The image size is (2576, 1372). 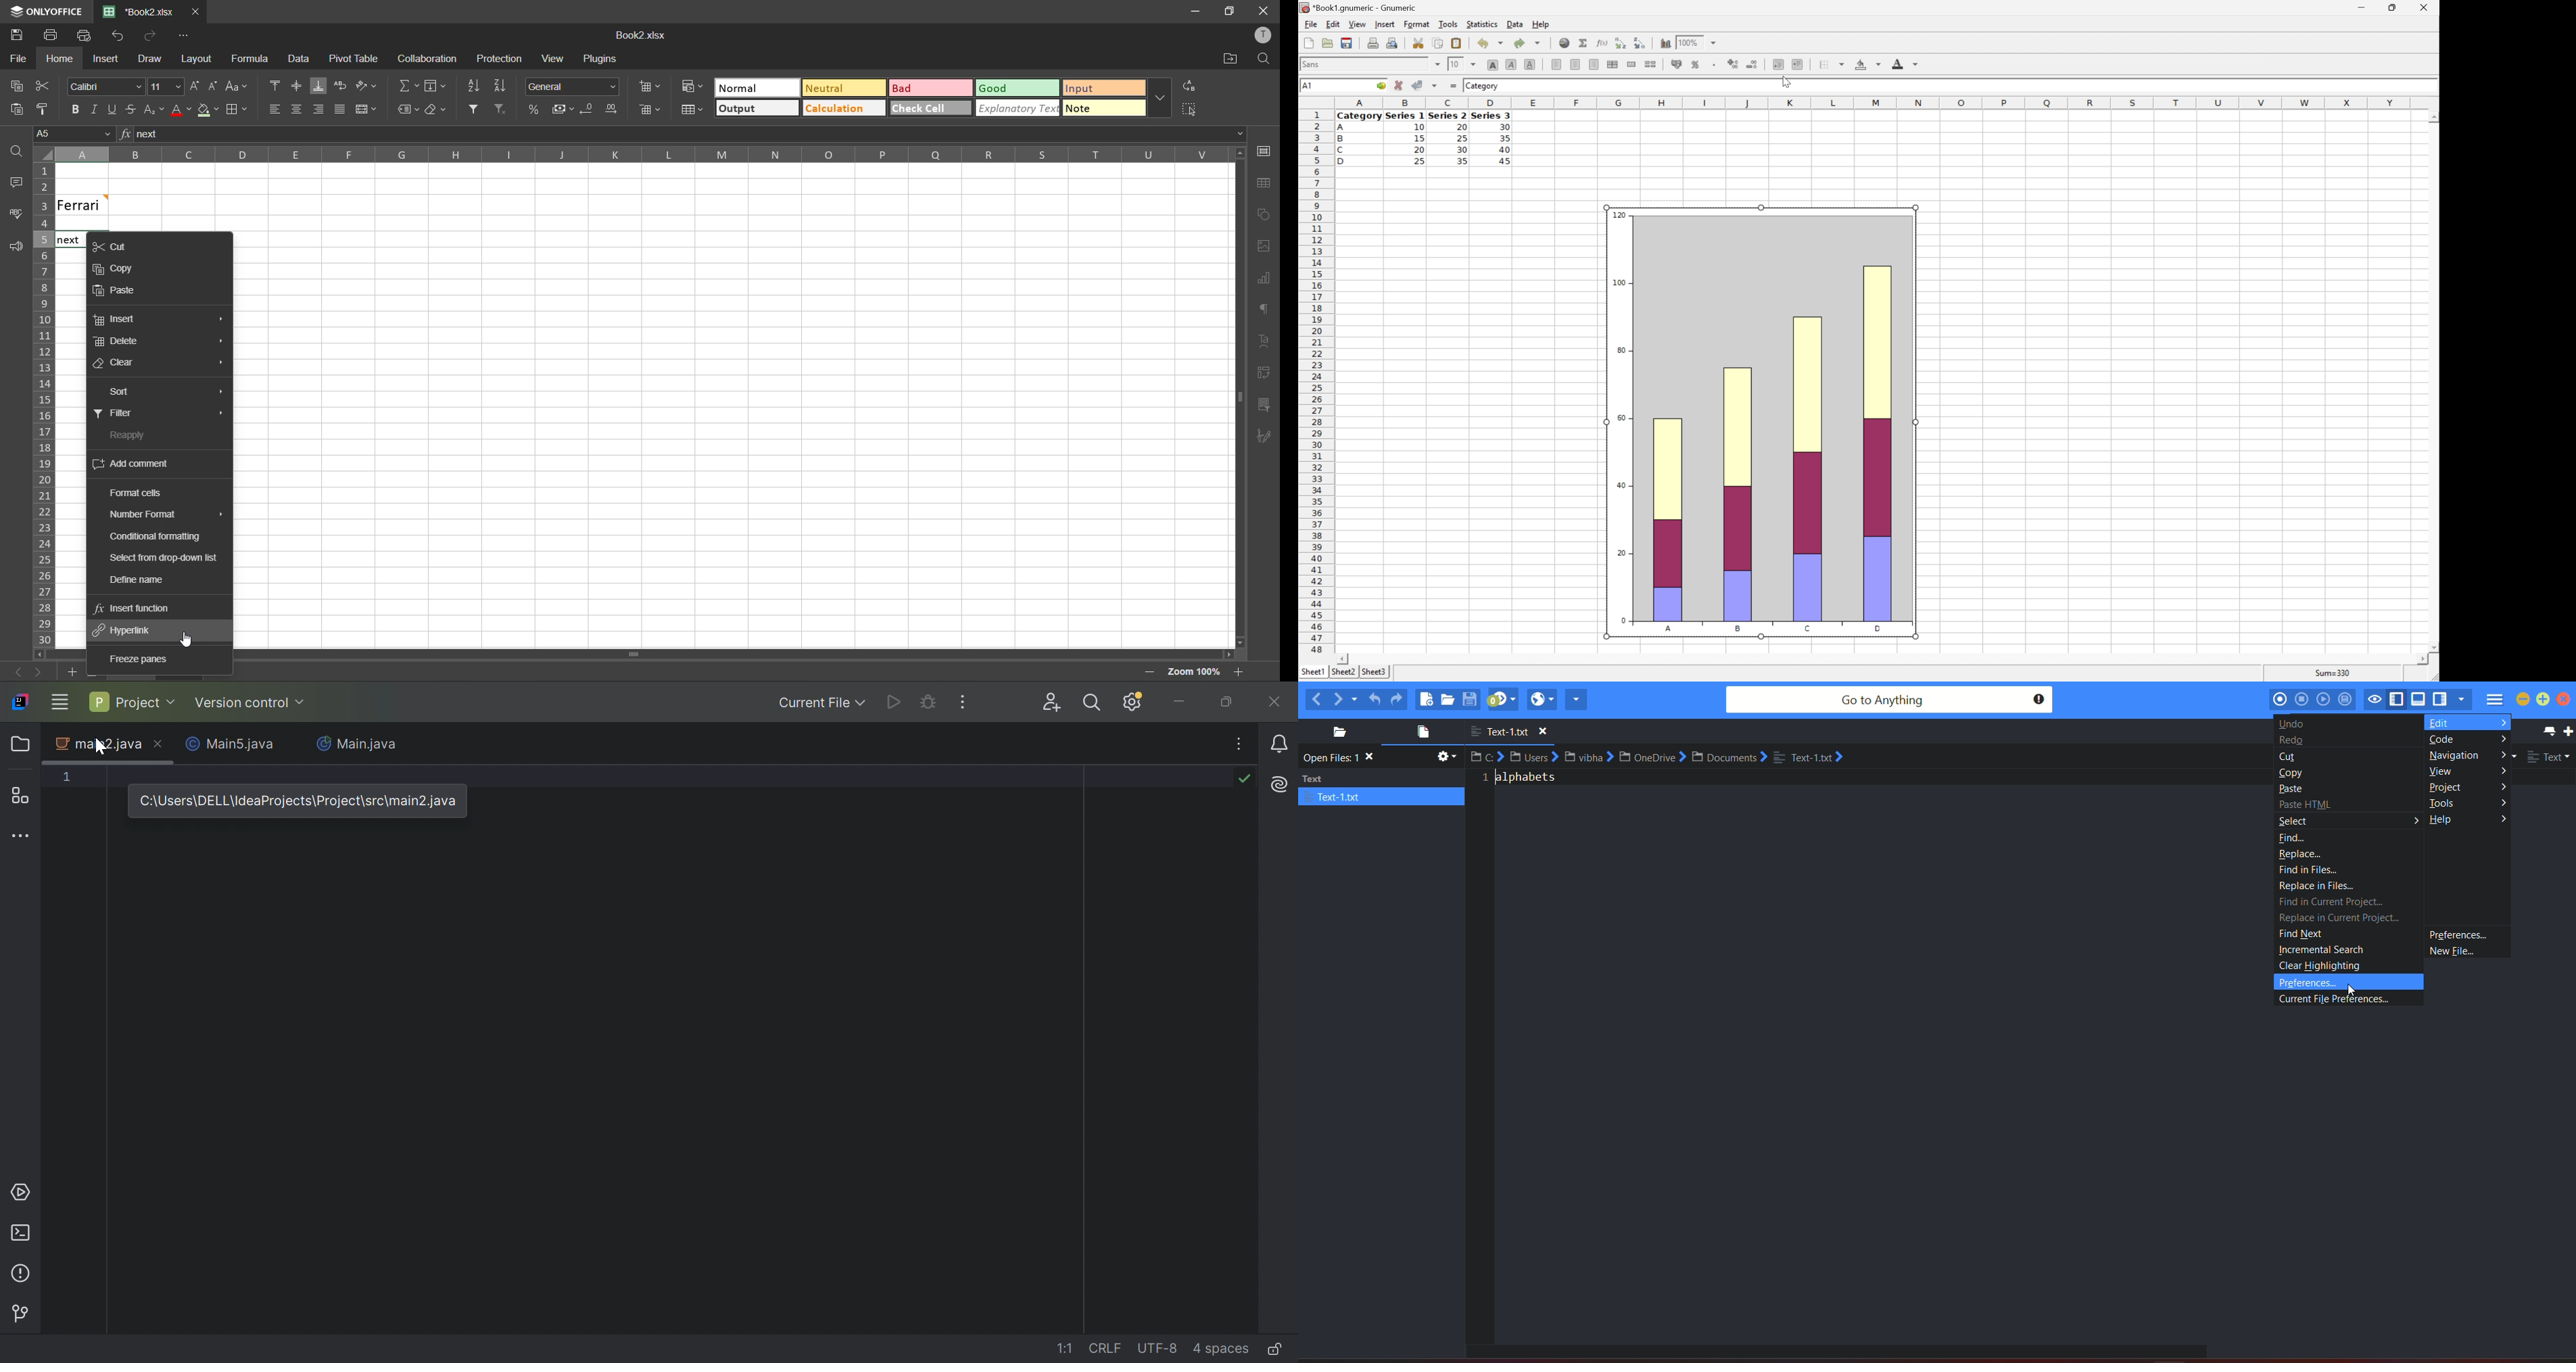 What do you see at coordinates (92, 109) in the screenshot?
I see `italic` at bounding box center [92, 109].